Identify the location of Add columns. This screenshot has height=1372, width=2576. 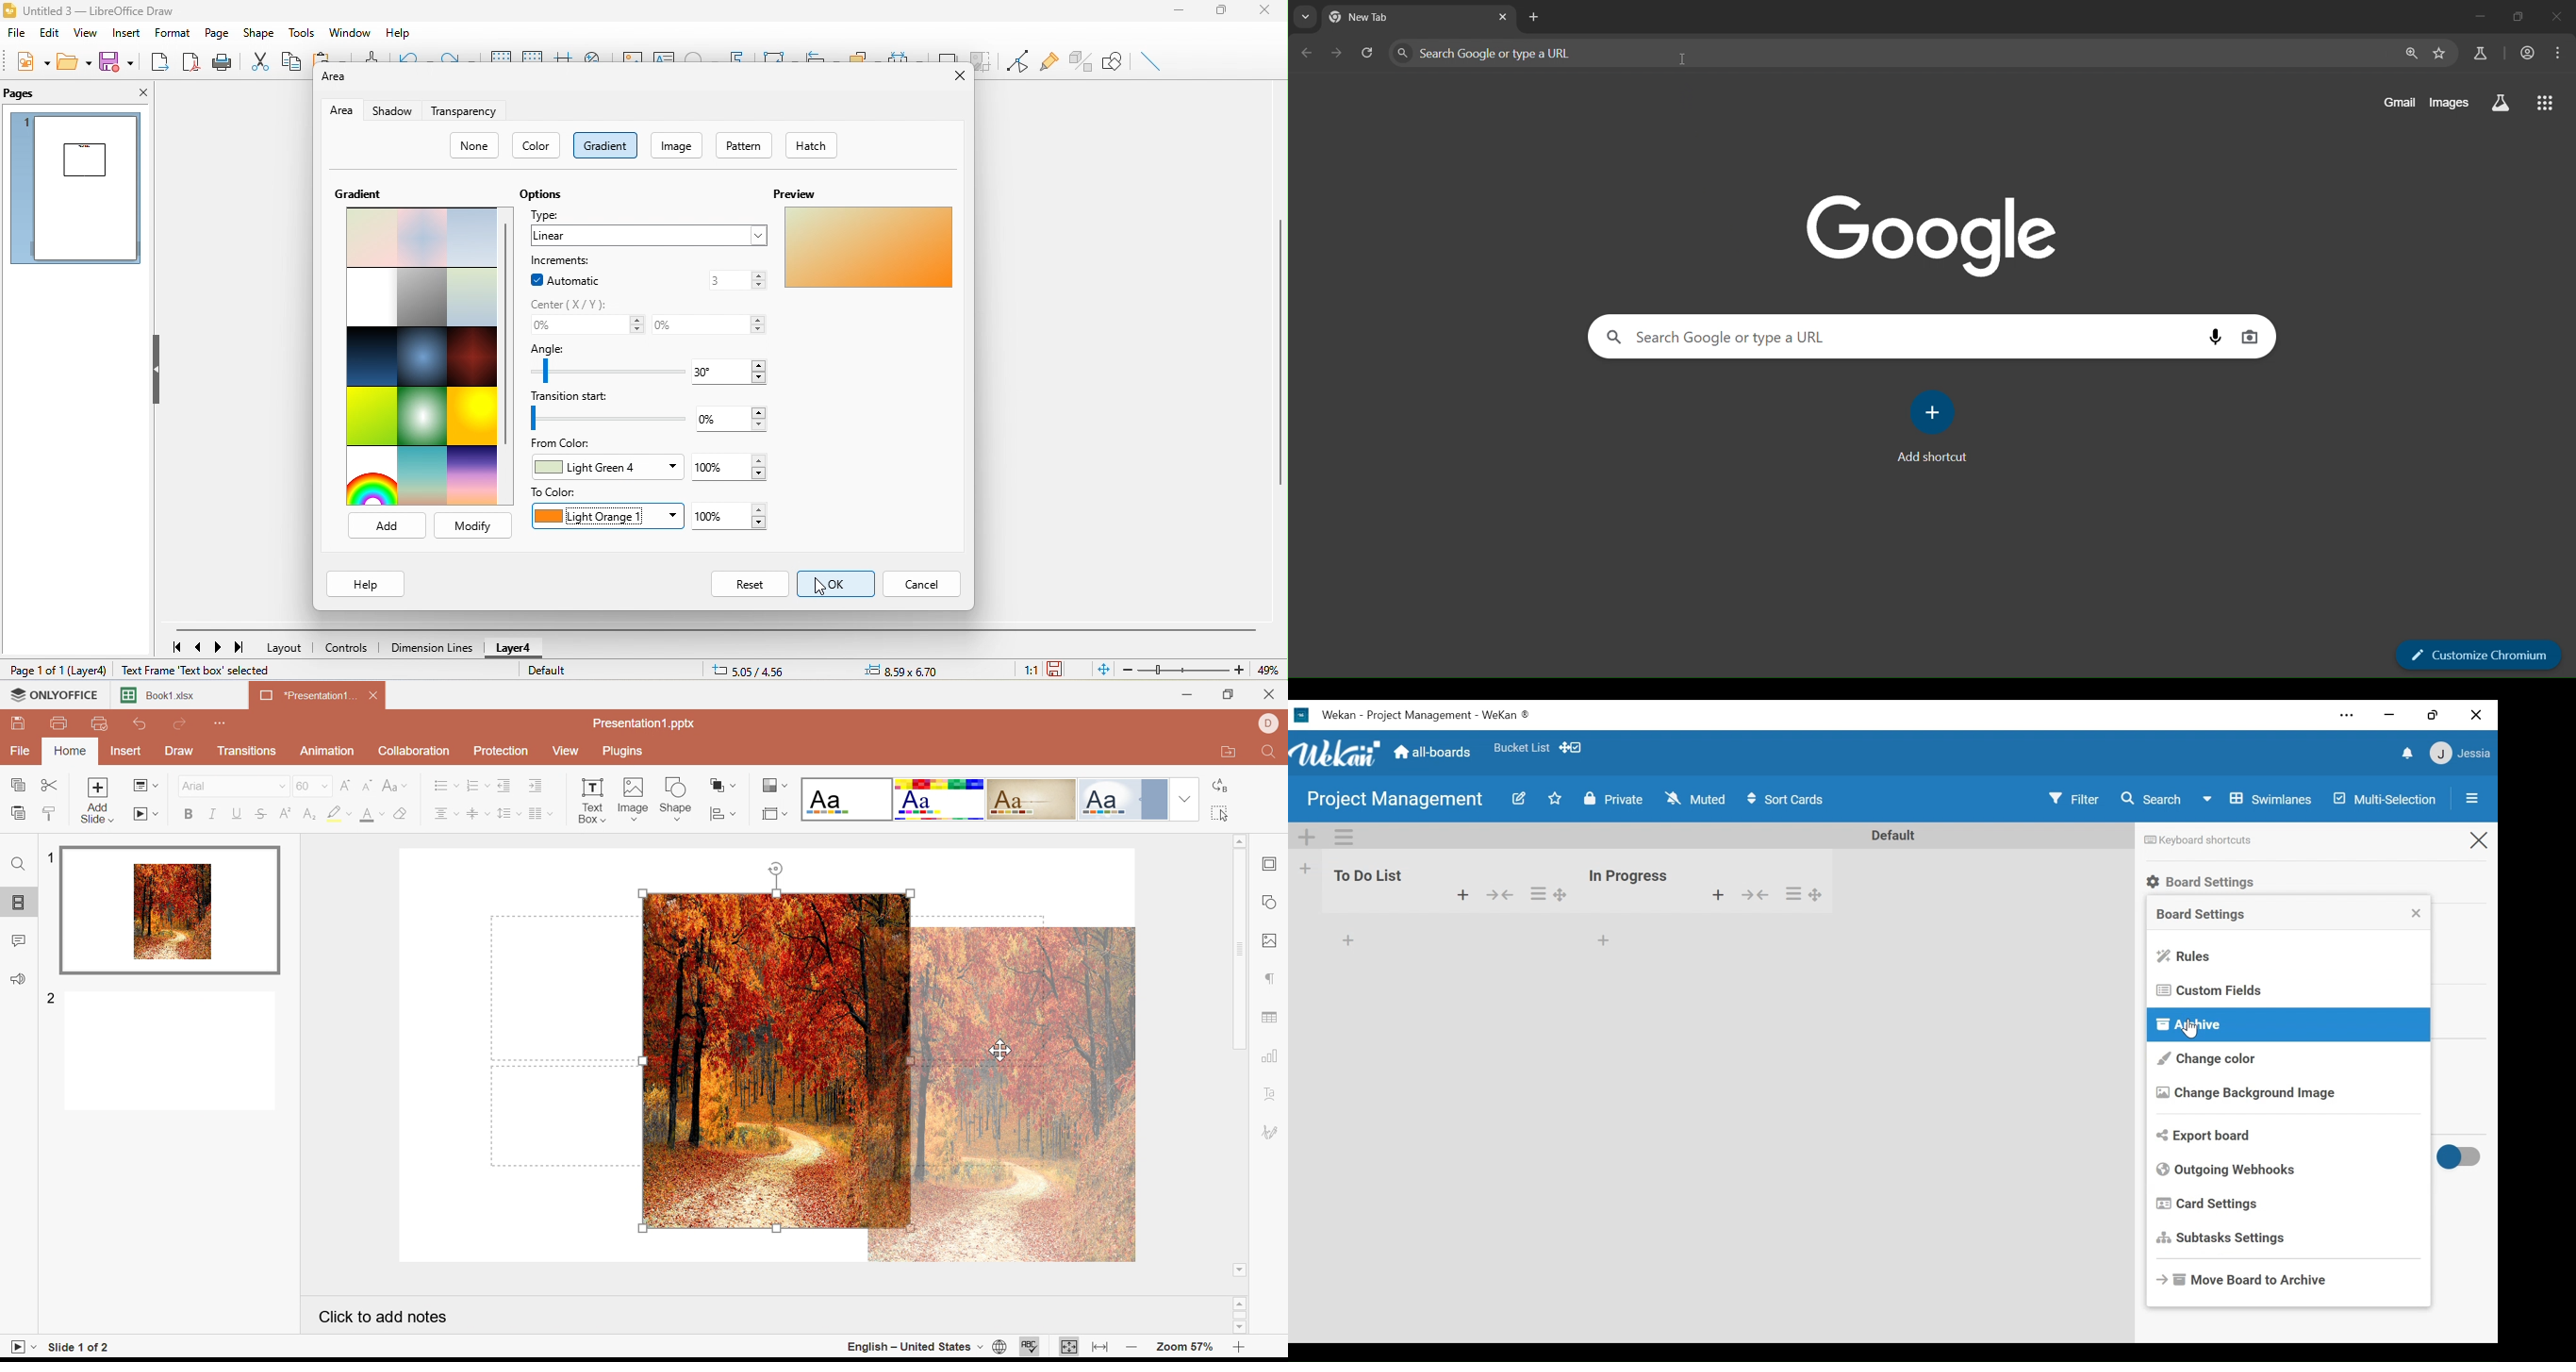
(539, 814).